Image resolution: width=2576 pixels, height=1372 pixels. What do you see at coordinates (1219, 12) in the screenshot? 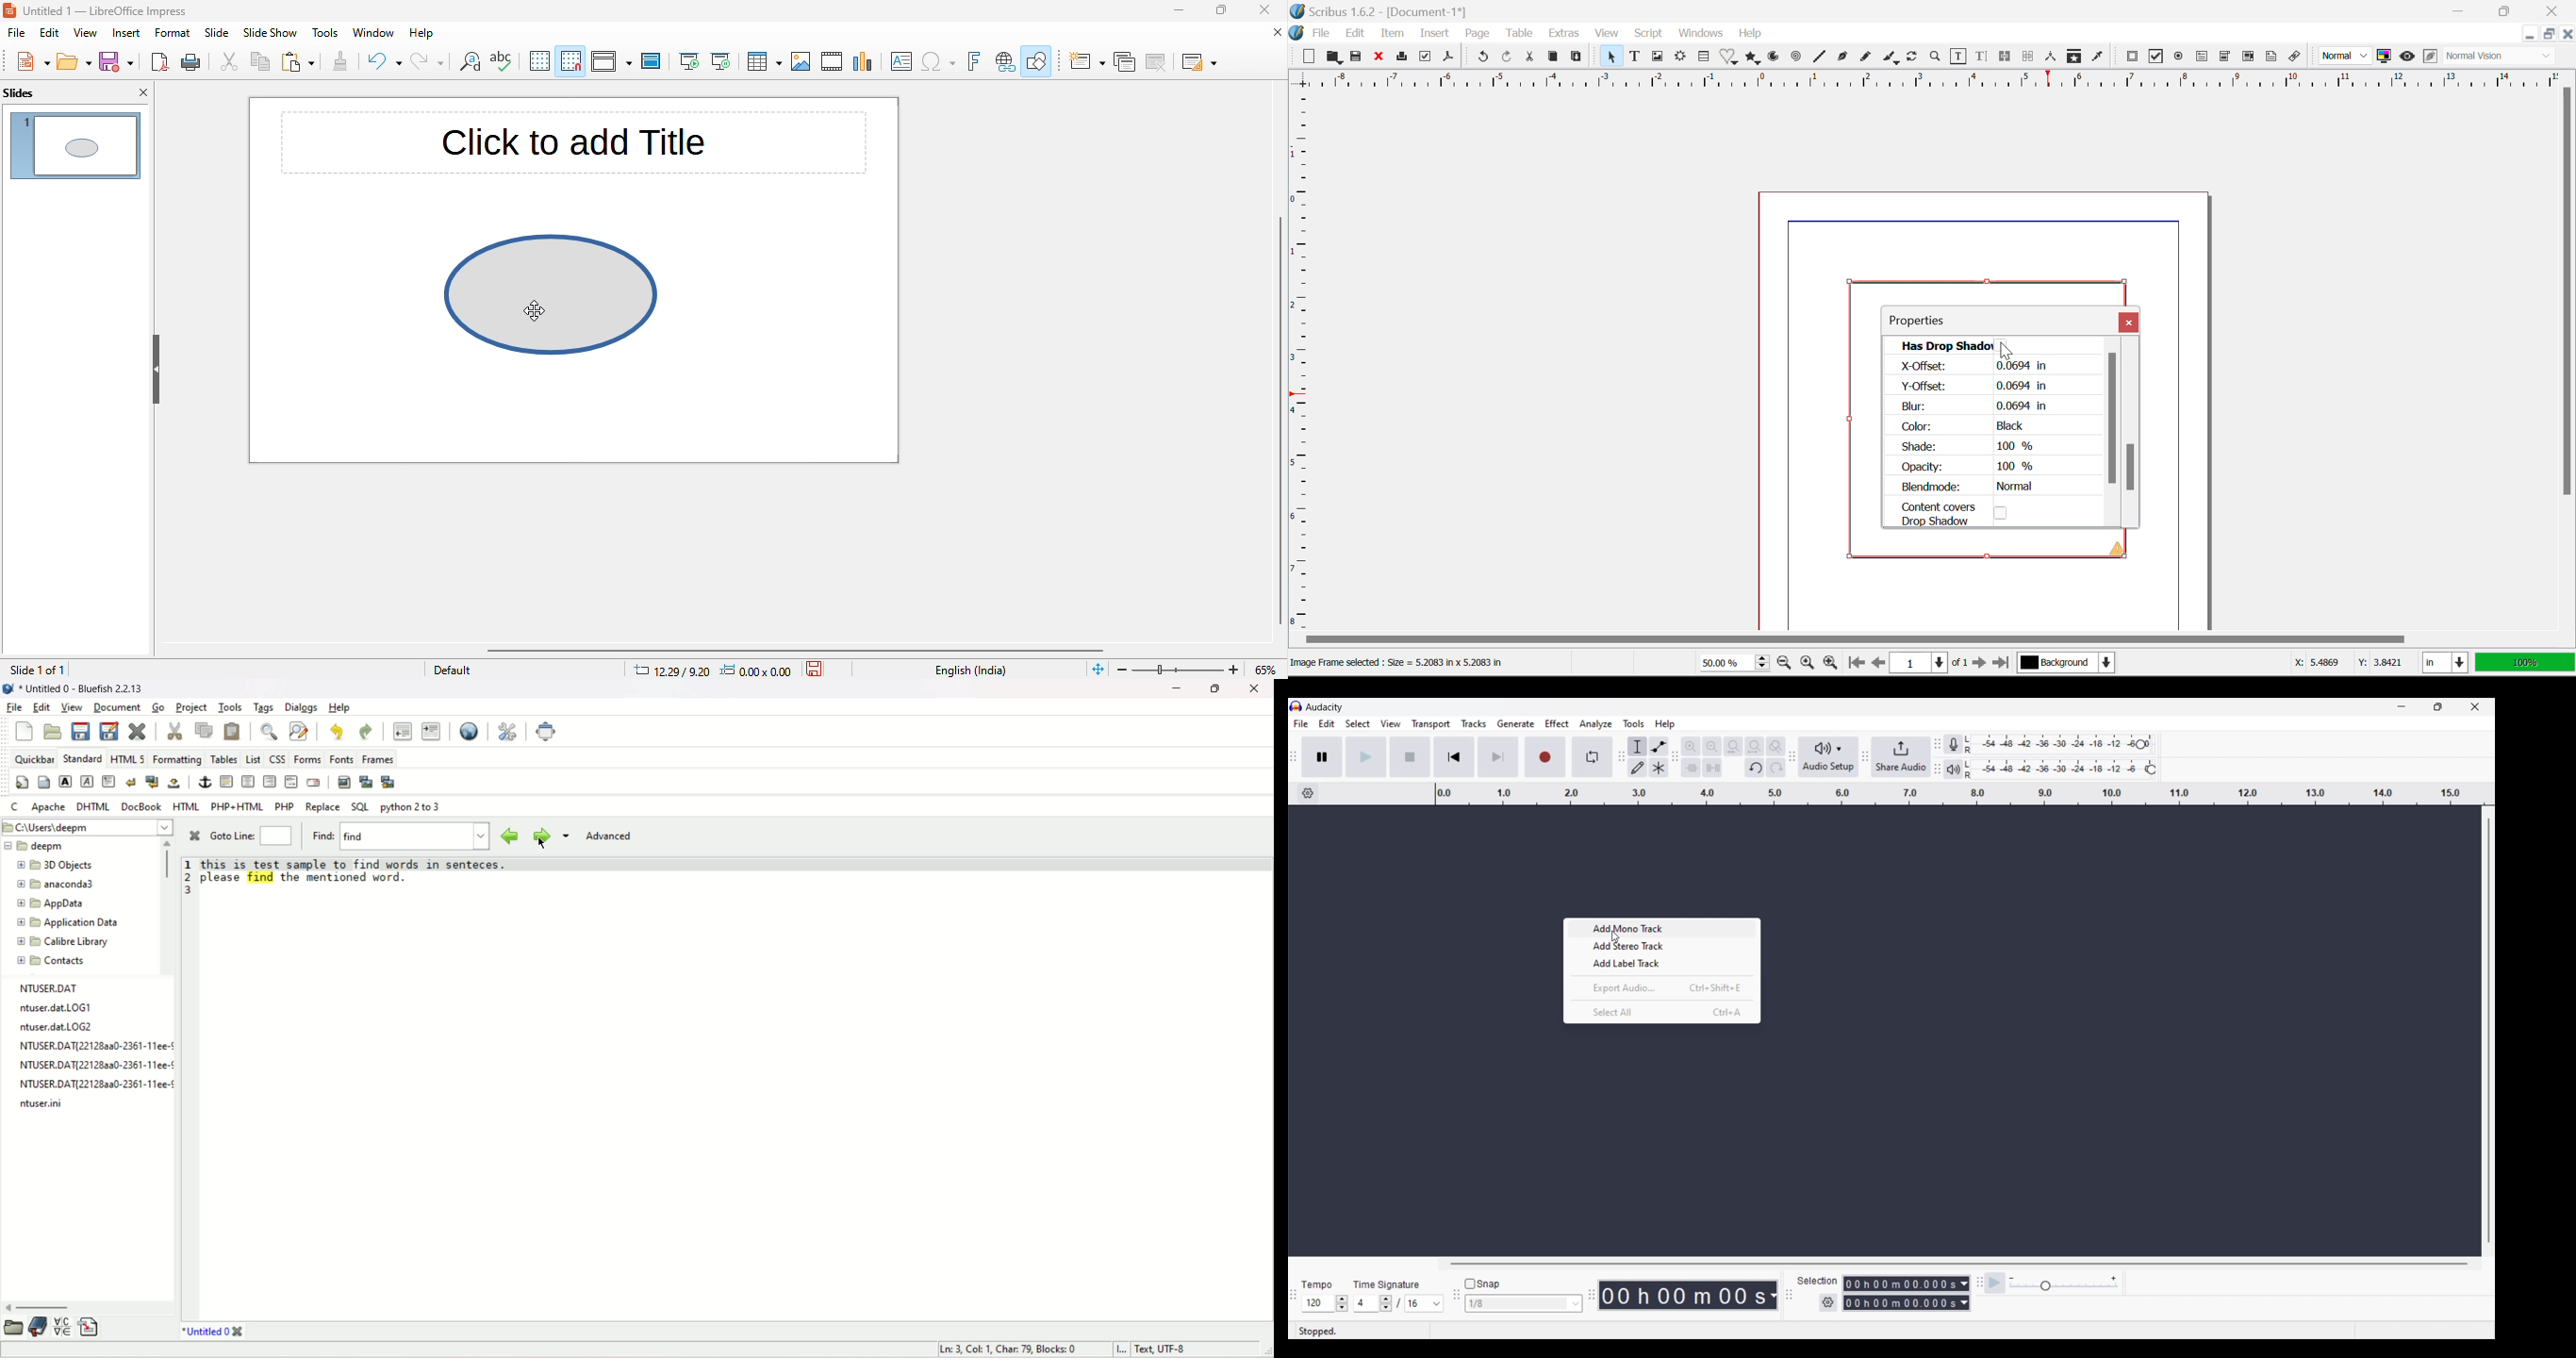
I see `maximize` at bounding box center [1219, 12].